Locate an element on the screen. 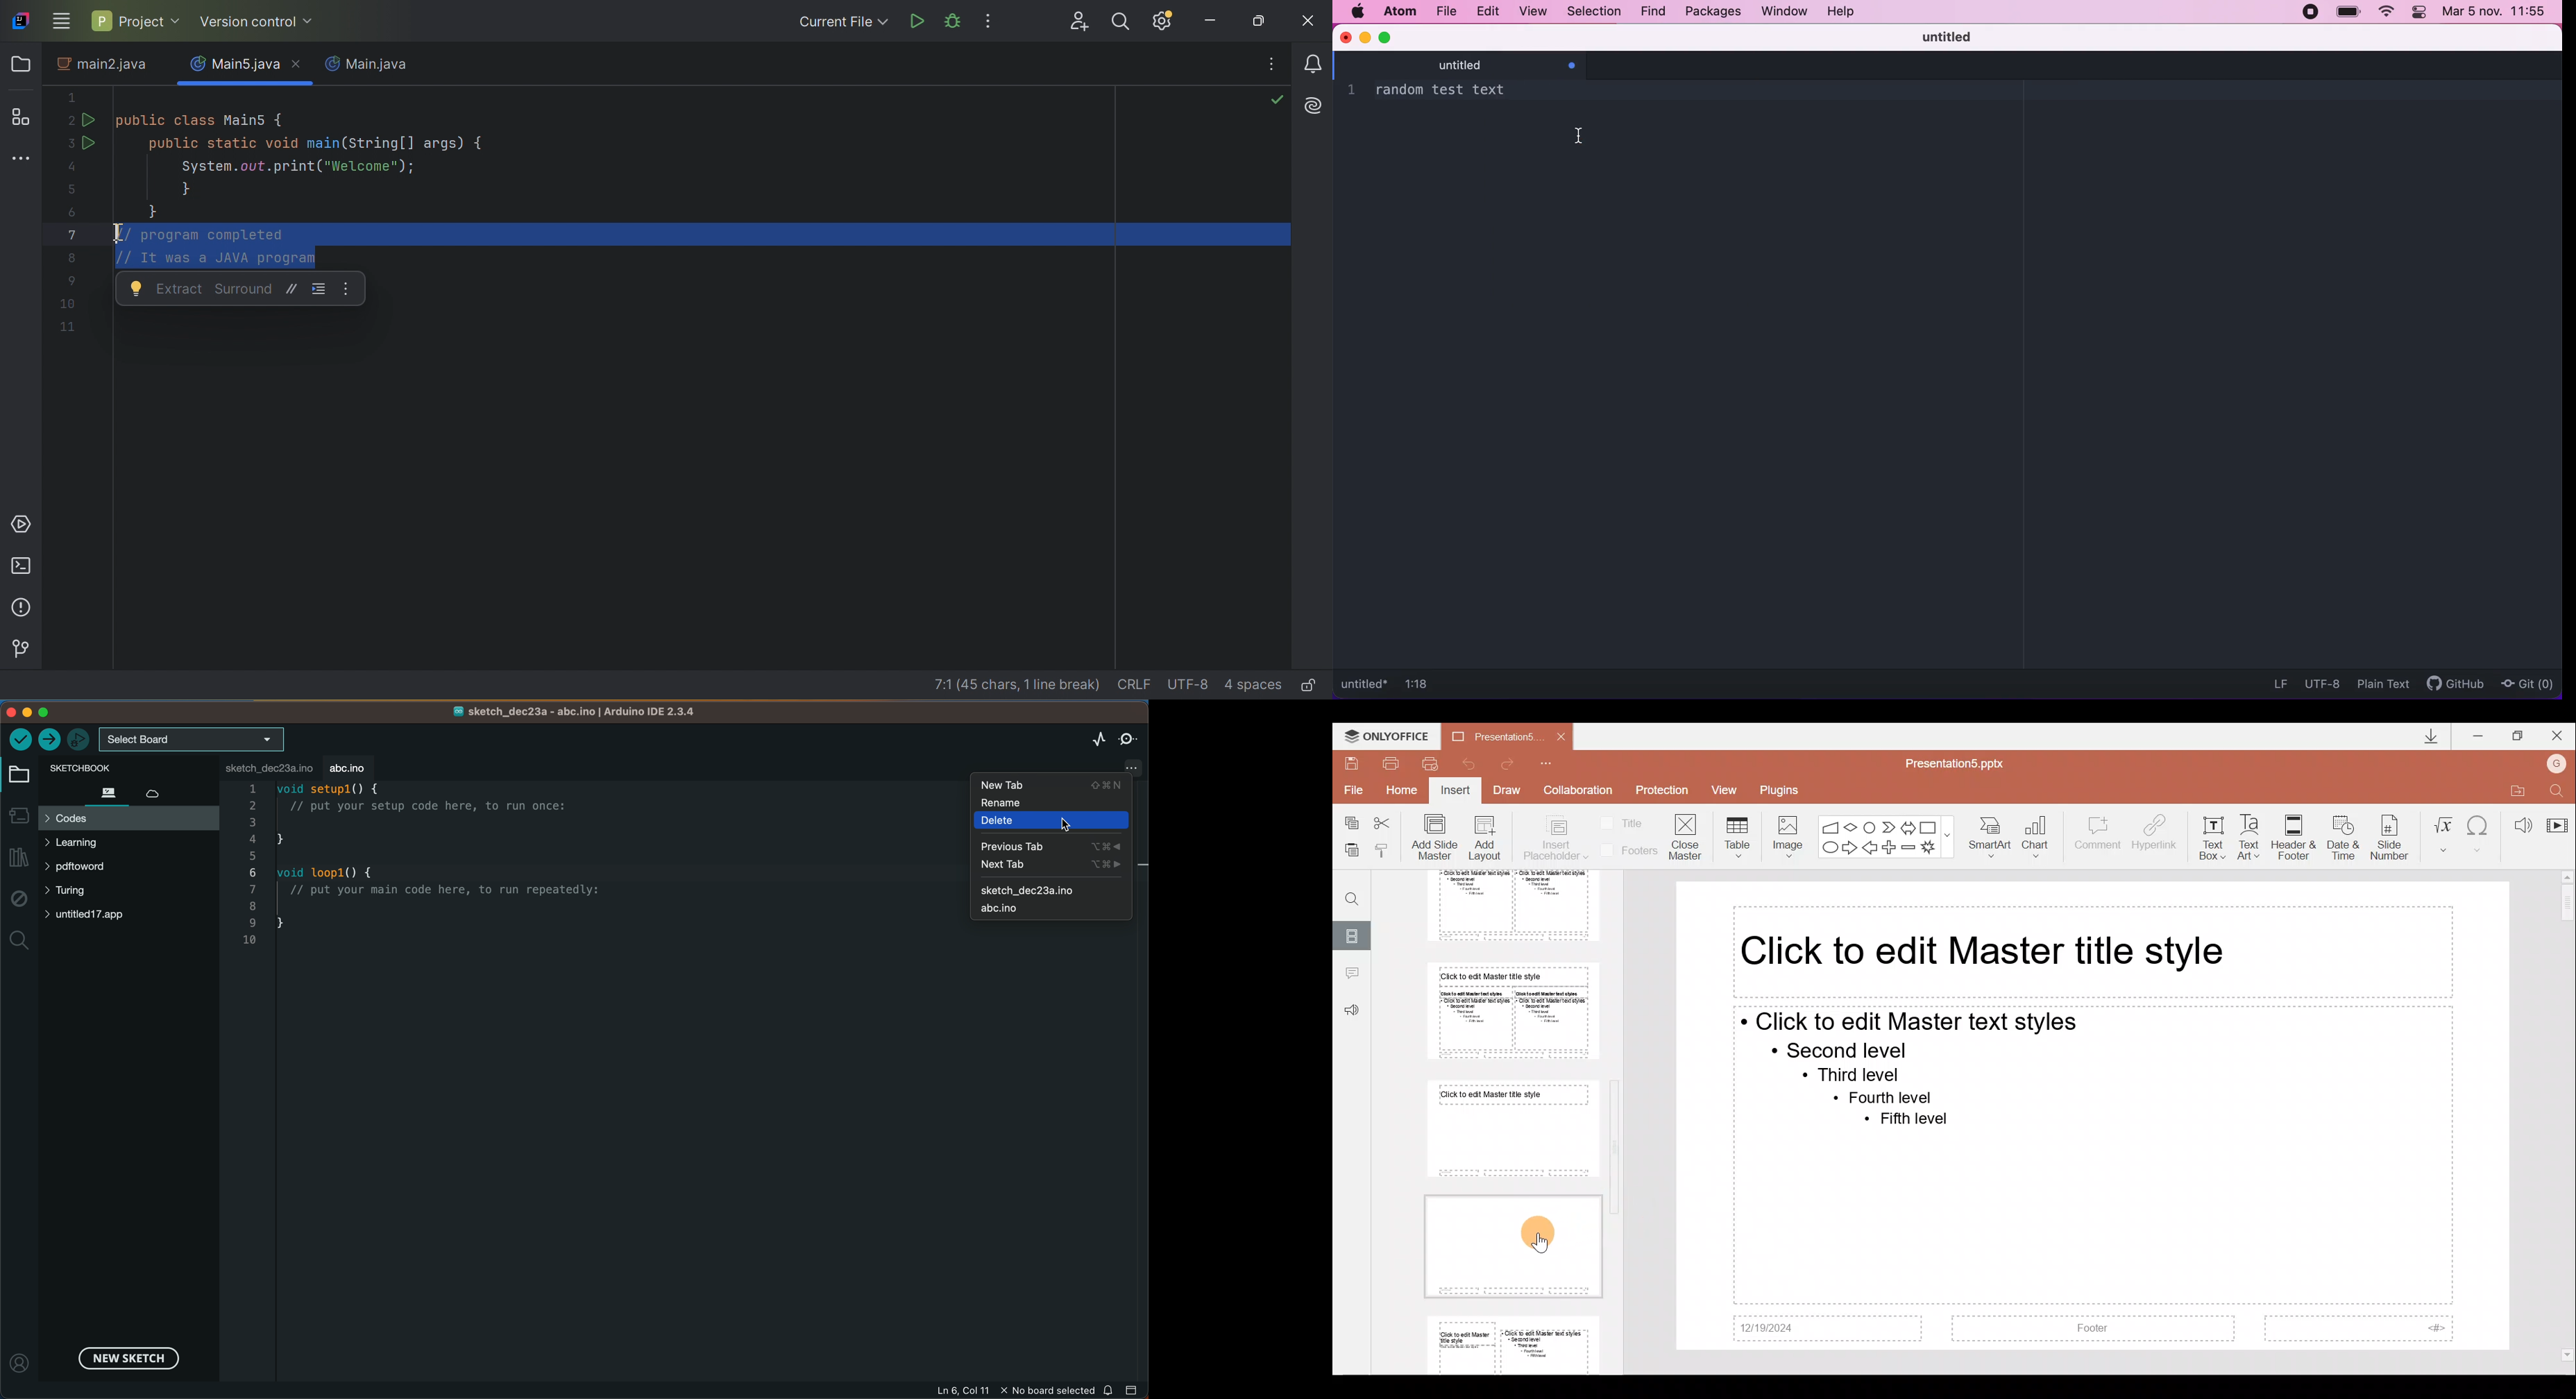 The image size is (2576, 1400). Insert is located at coordinates (1456, 791).